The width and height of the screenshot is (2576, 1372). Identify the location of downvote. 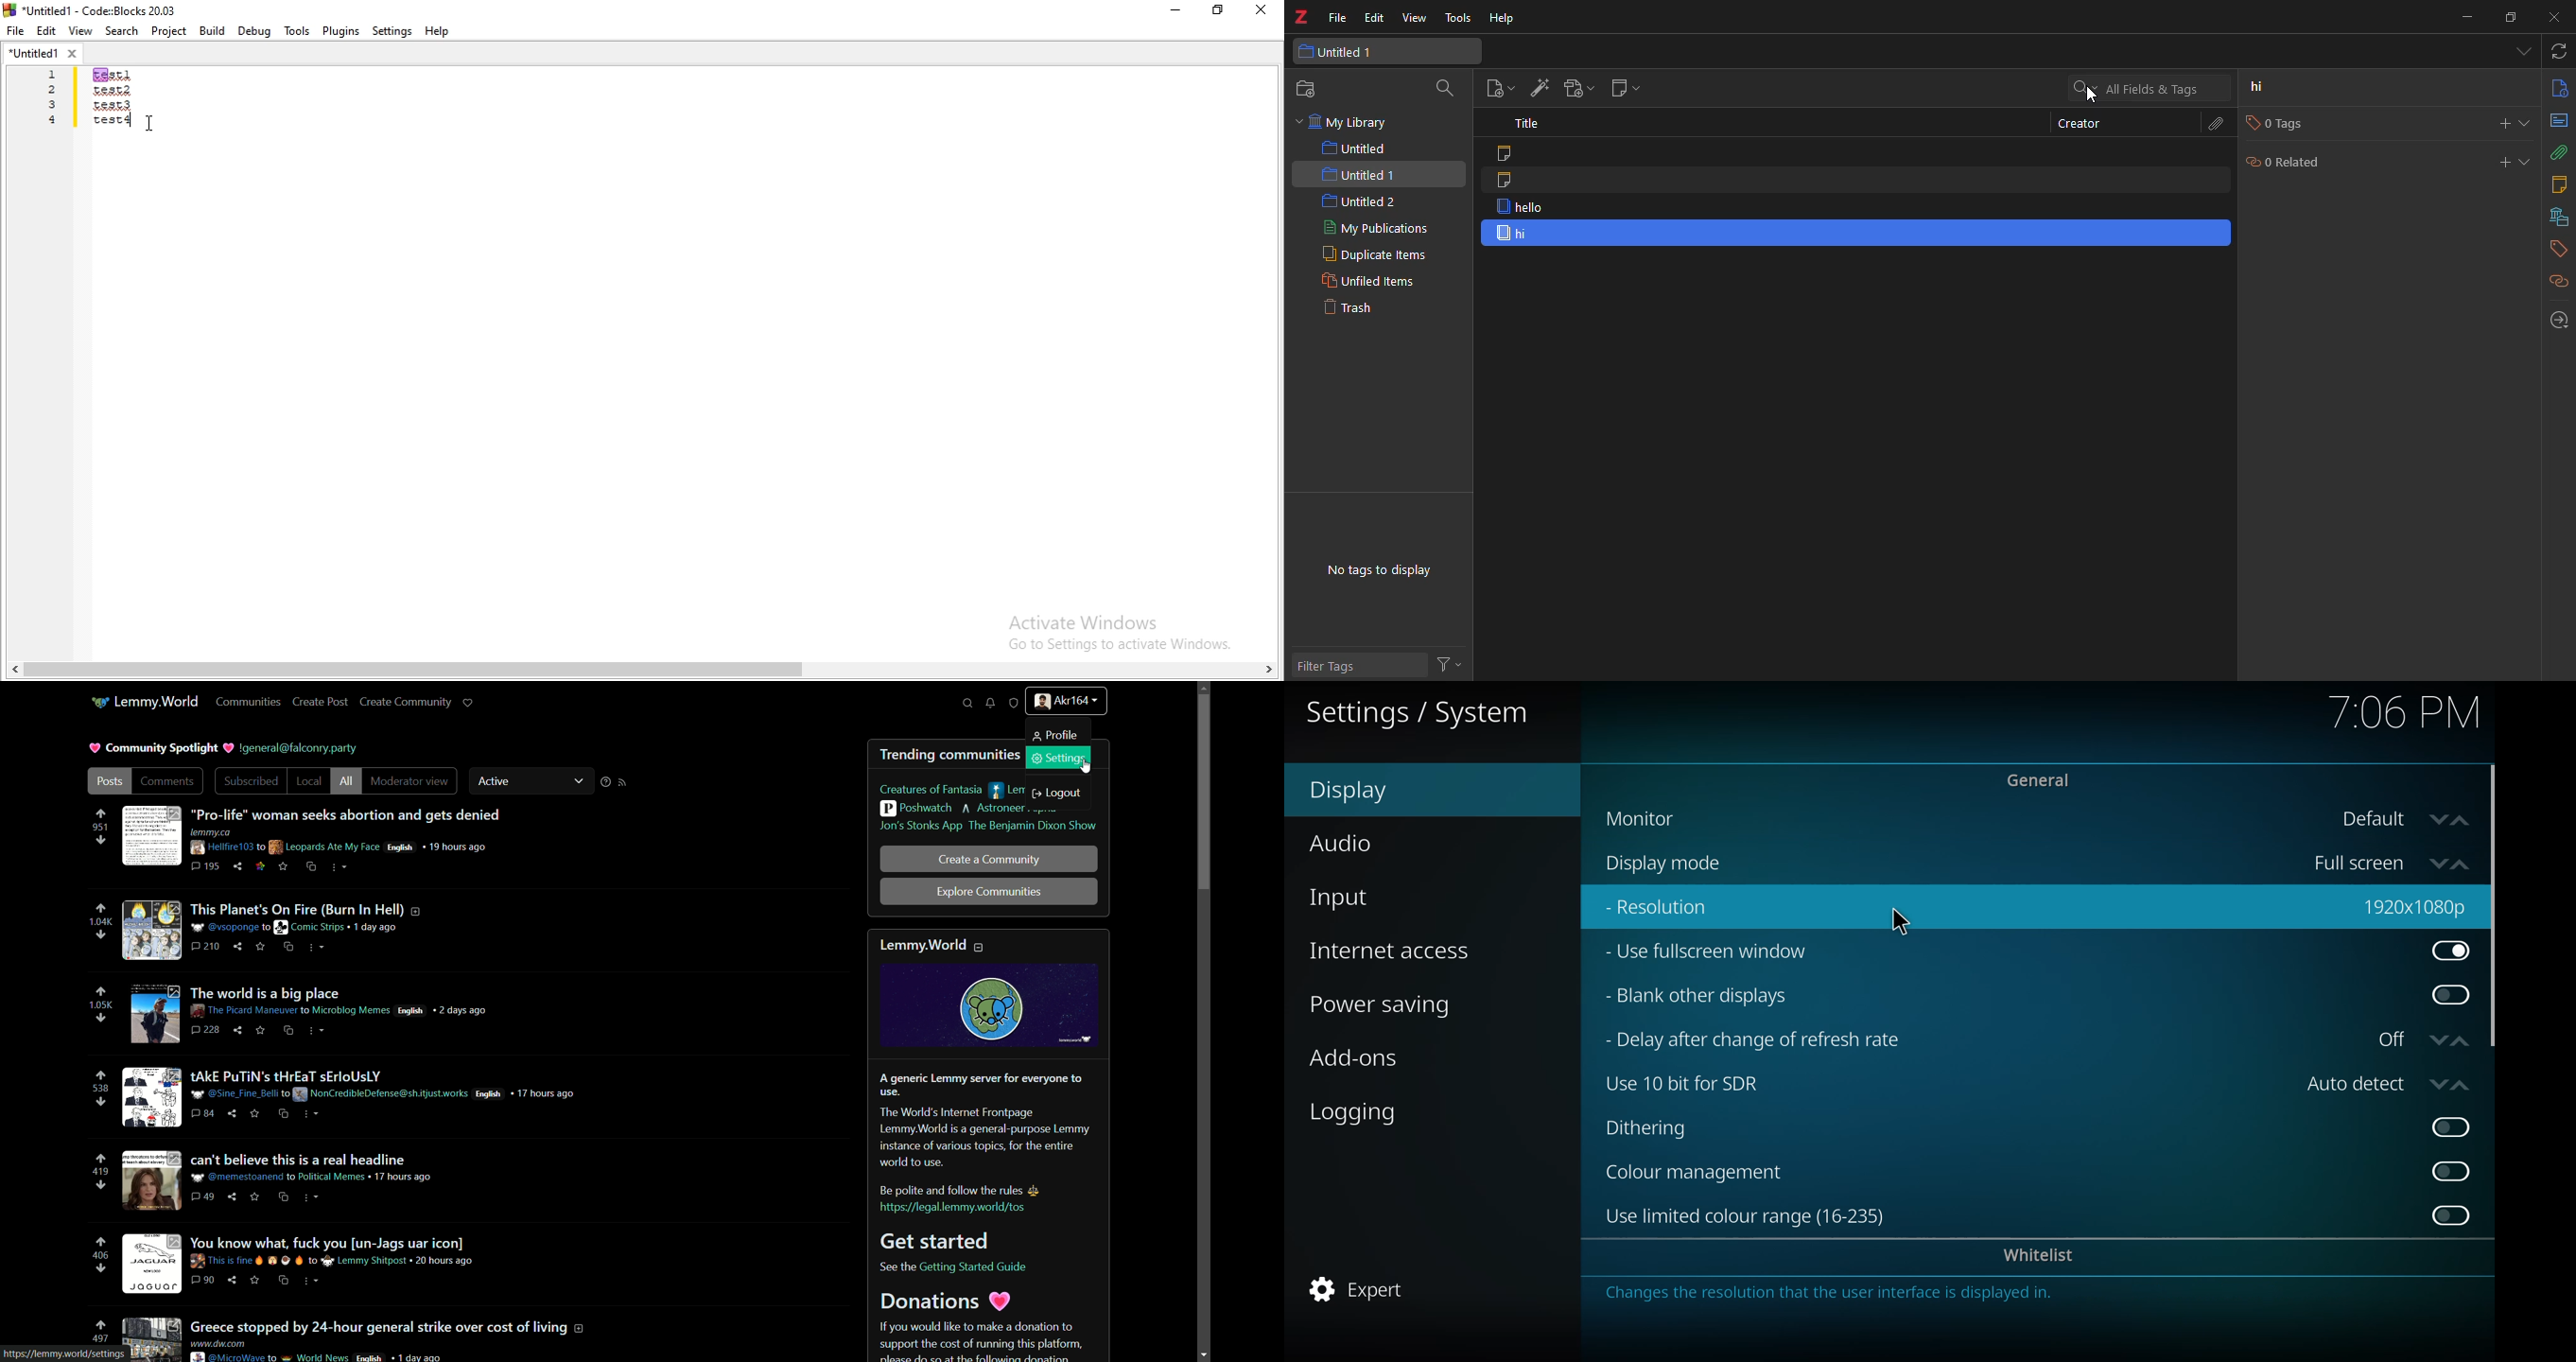
(100, 1269).